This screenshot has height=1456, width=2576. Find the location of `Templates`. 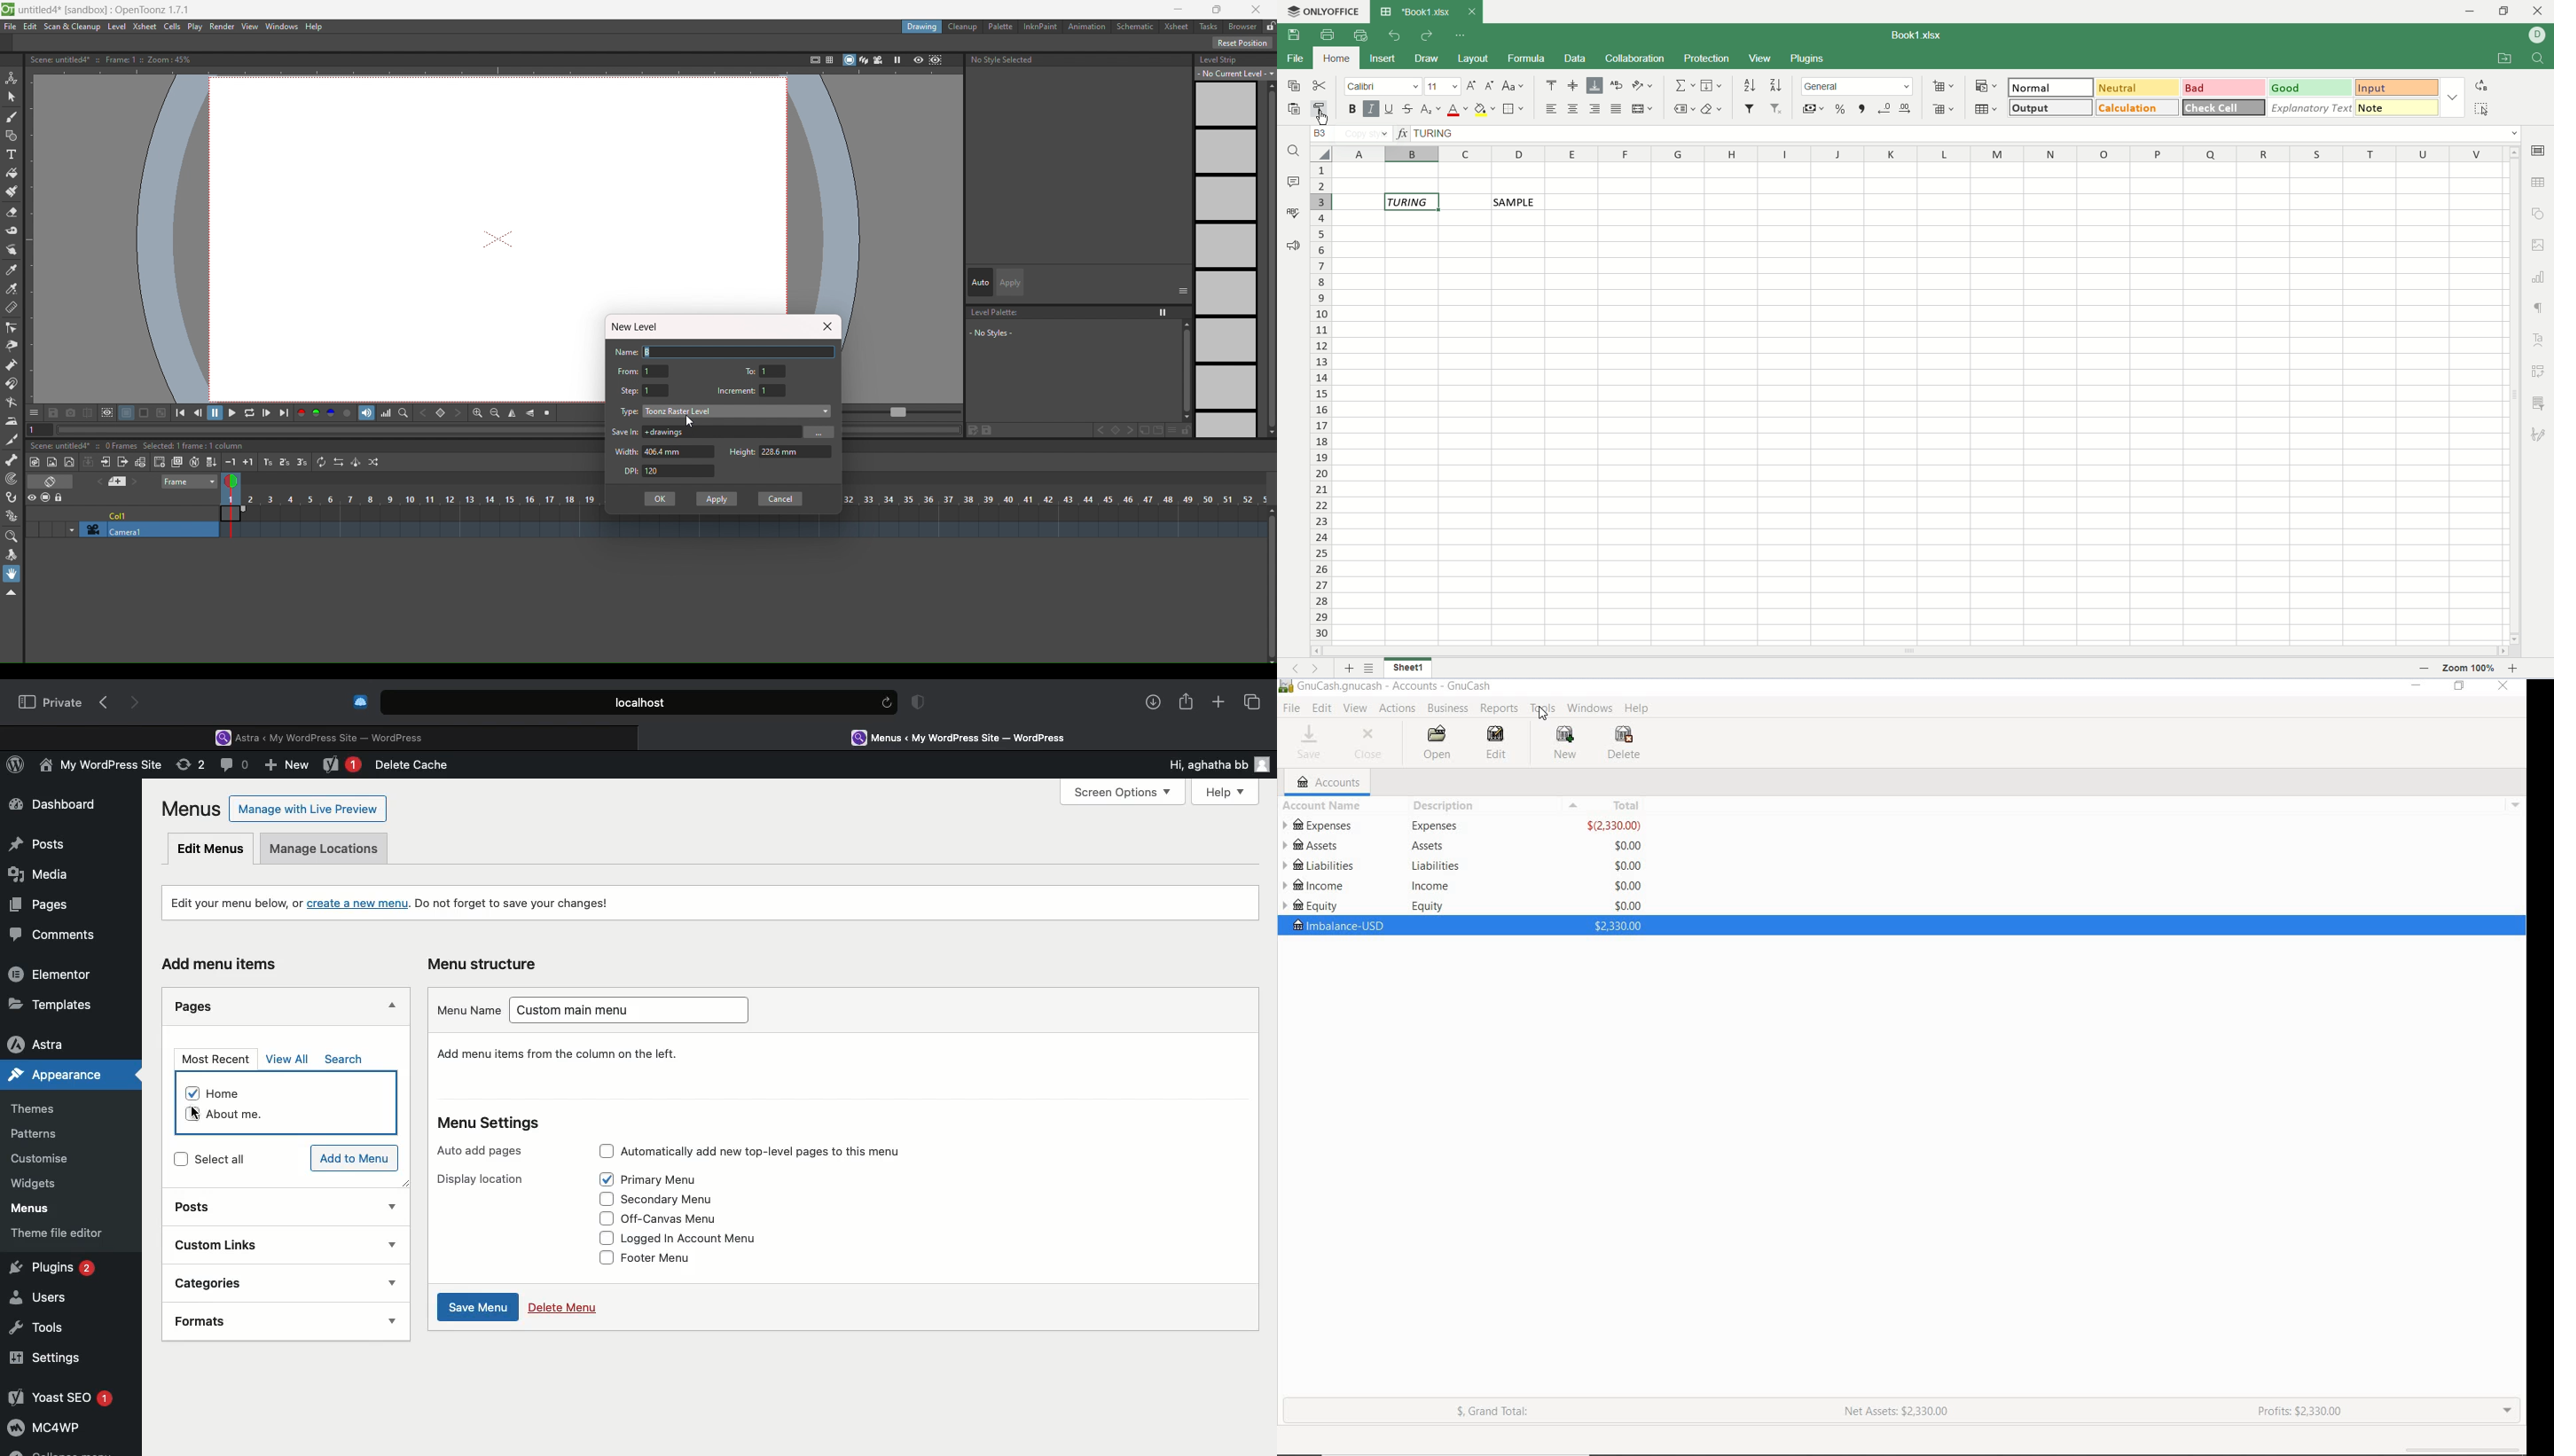

Templates is located at coordinates (51, 1004).